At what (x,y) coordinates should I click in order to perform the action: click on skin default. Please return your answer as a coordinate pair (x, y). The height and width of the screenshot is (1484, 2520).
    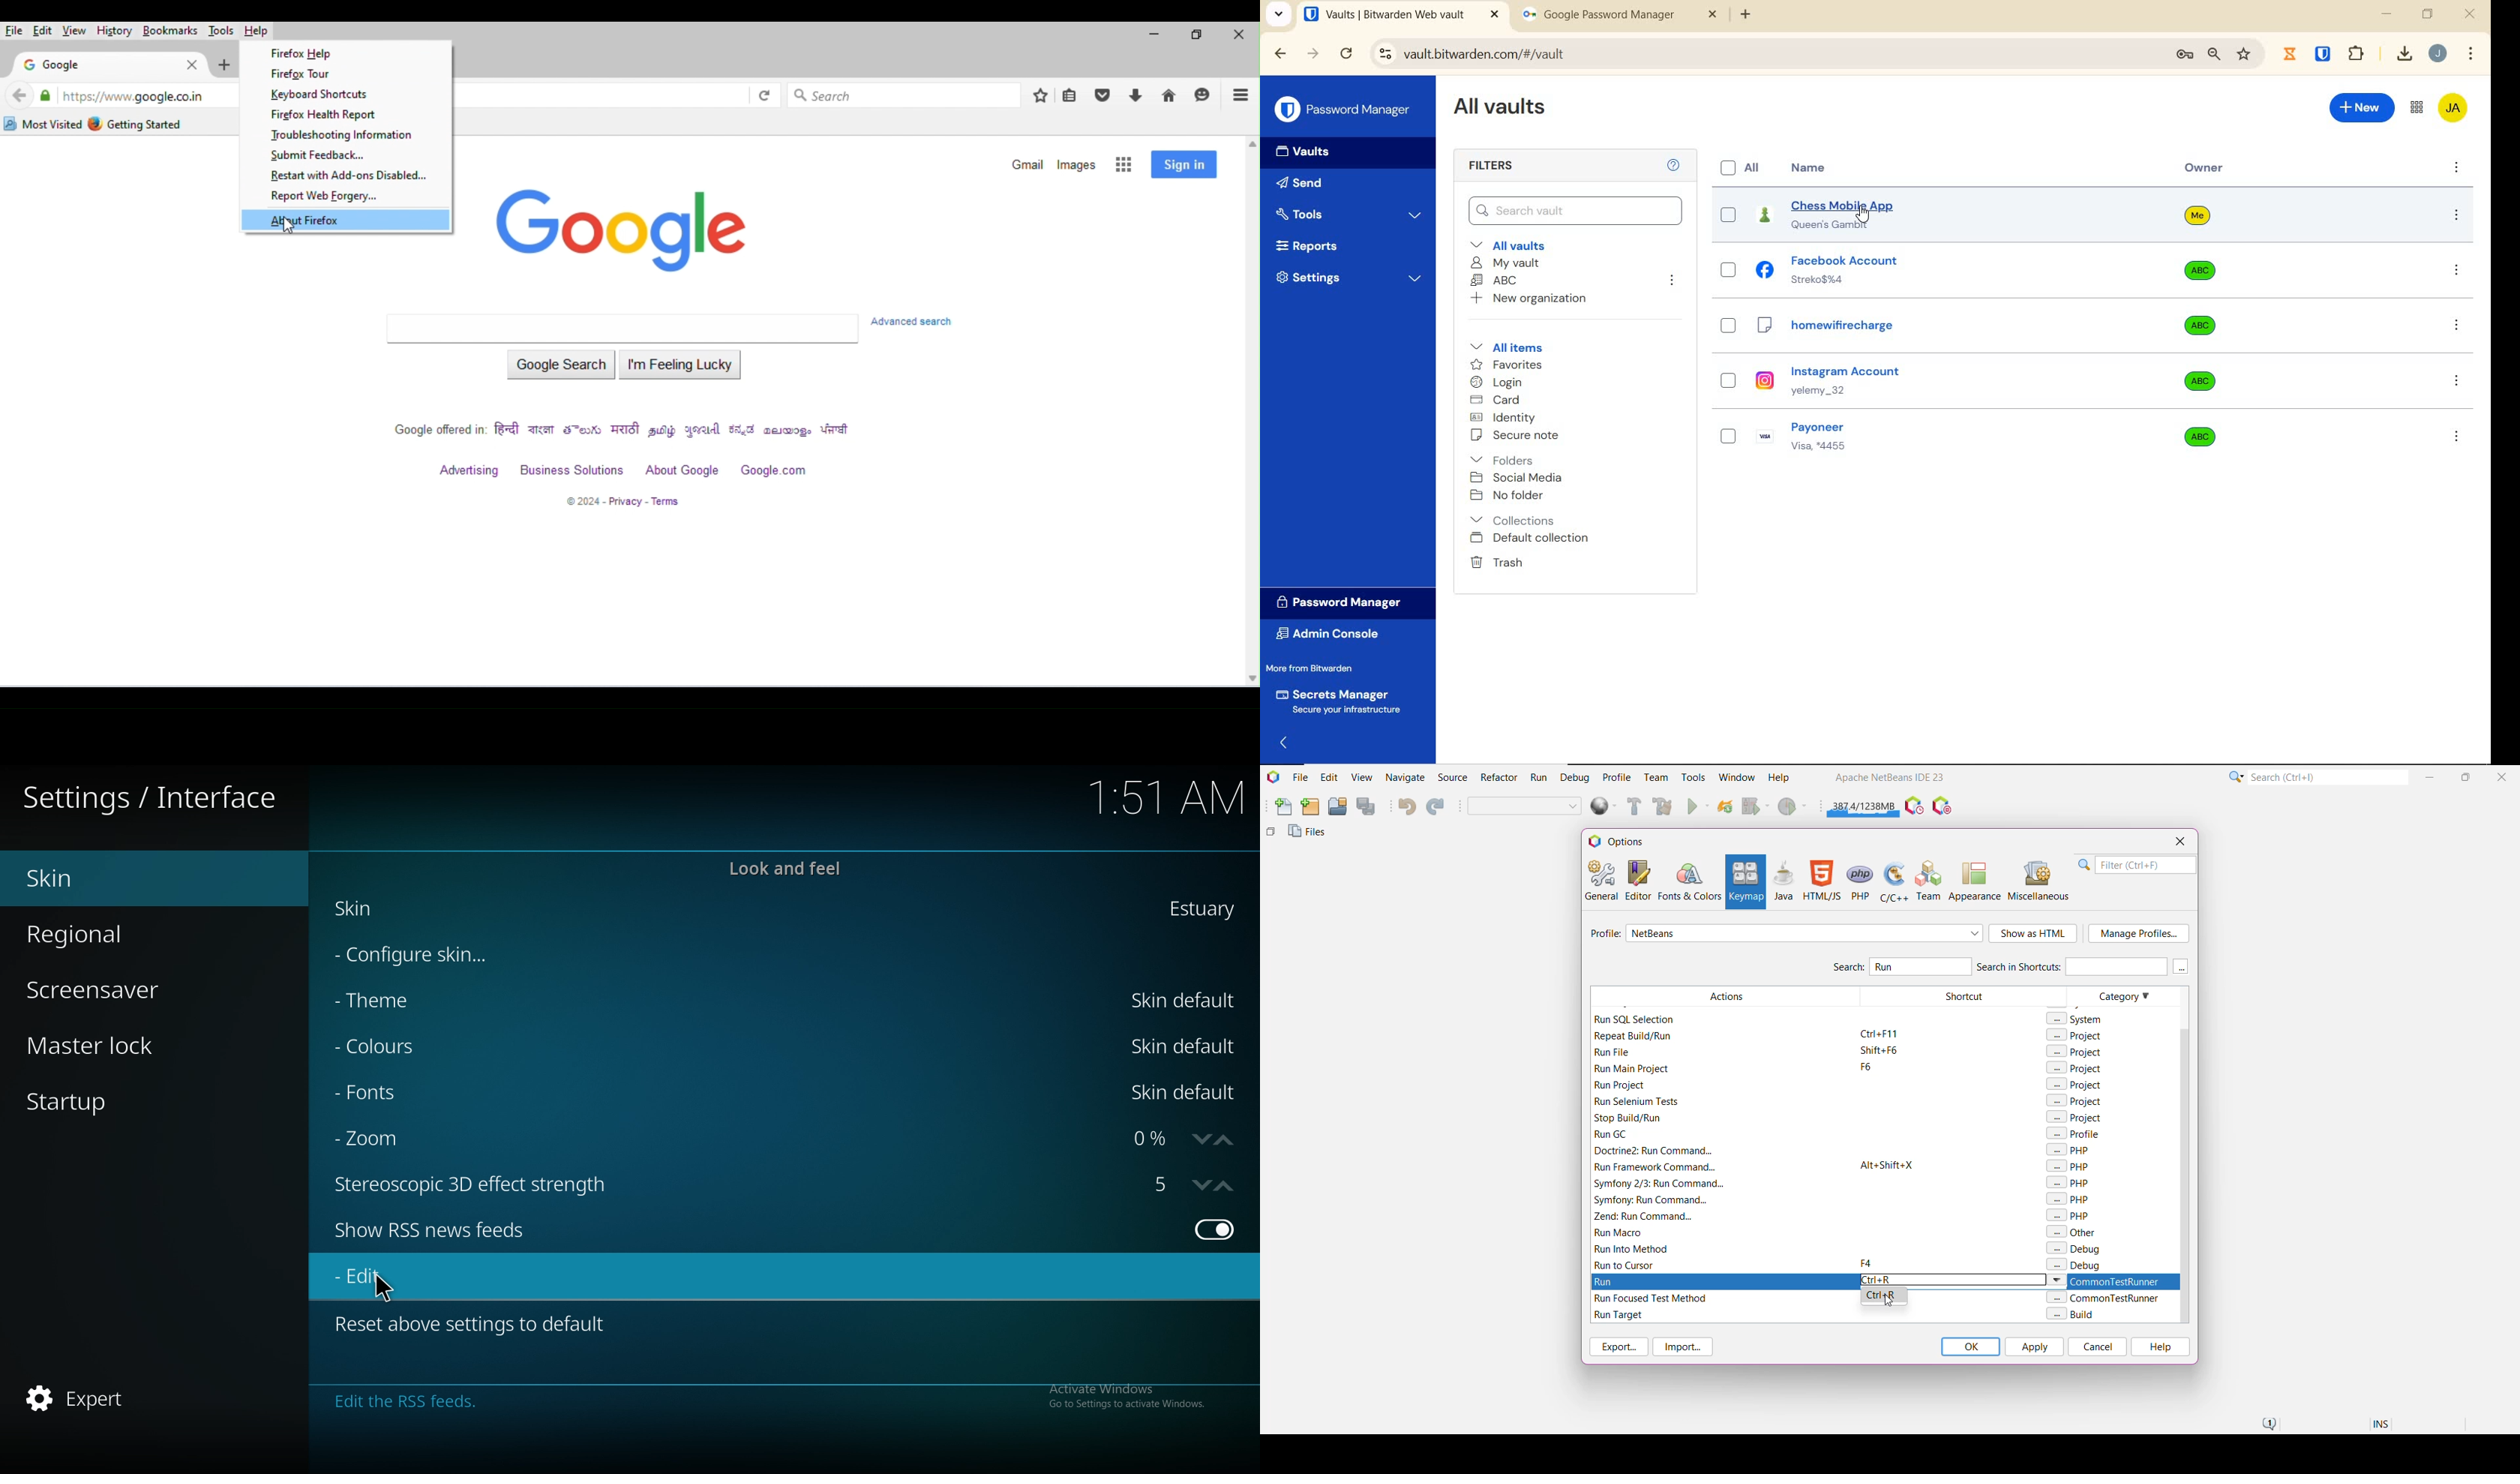
    Looking at the image, I should click on (1184, 1045).